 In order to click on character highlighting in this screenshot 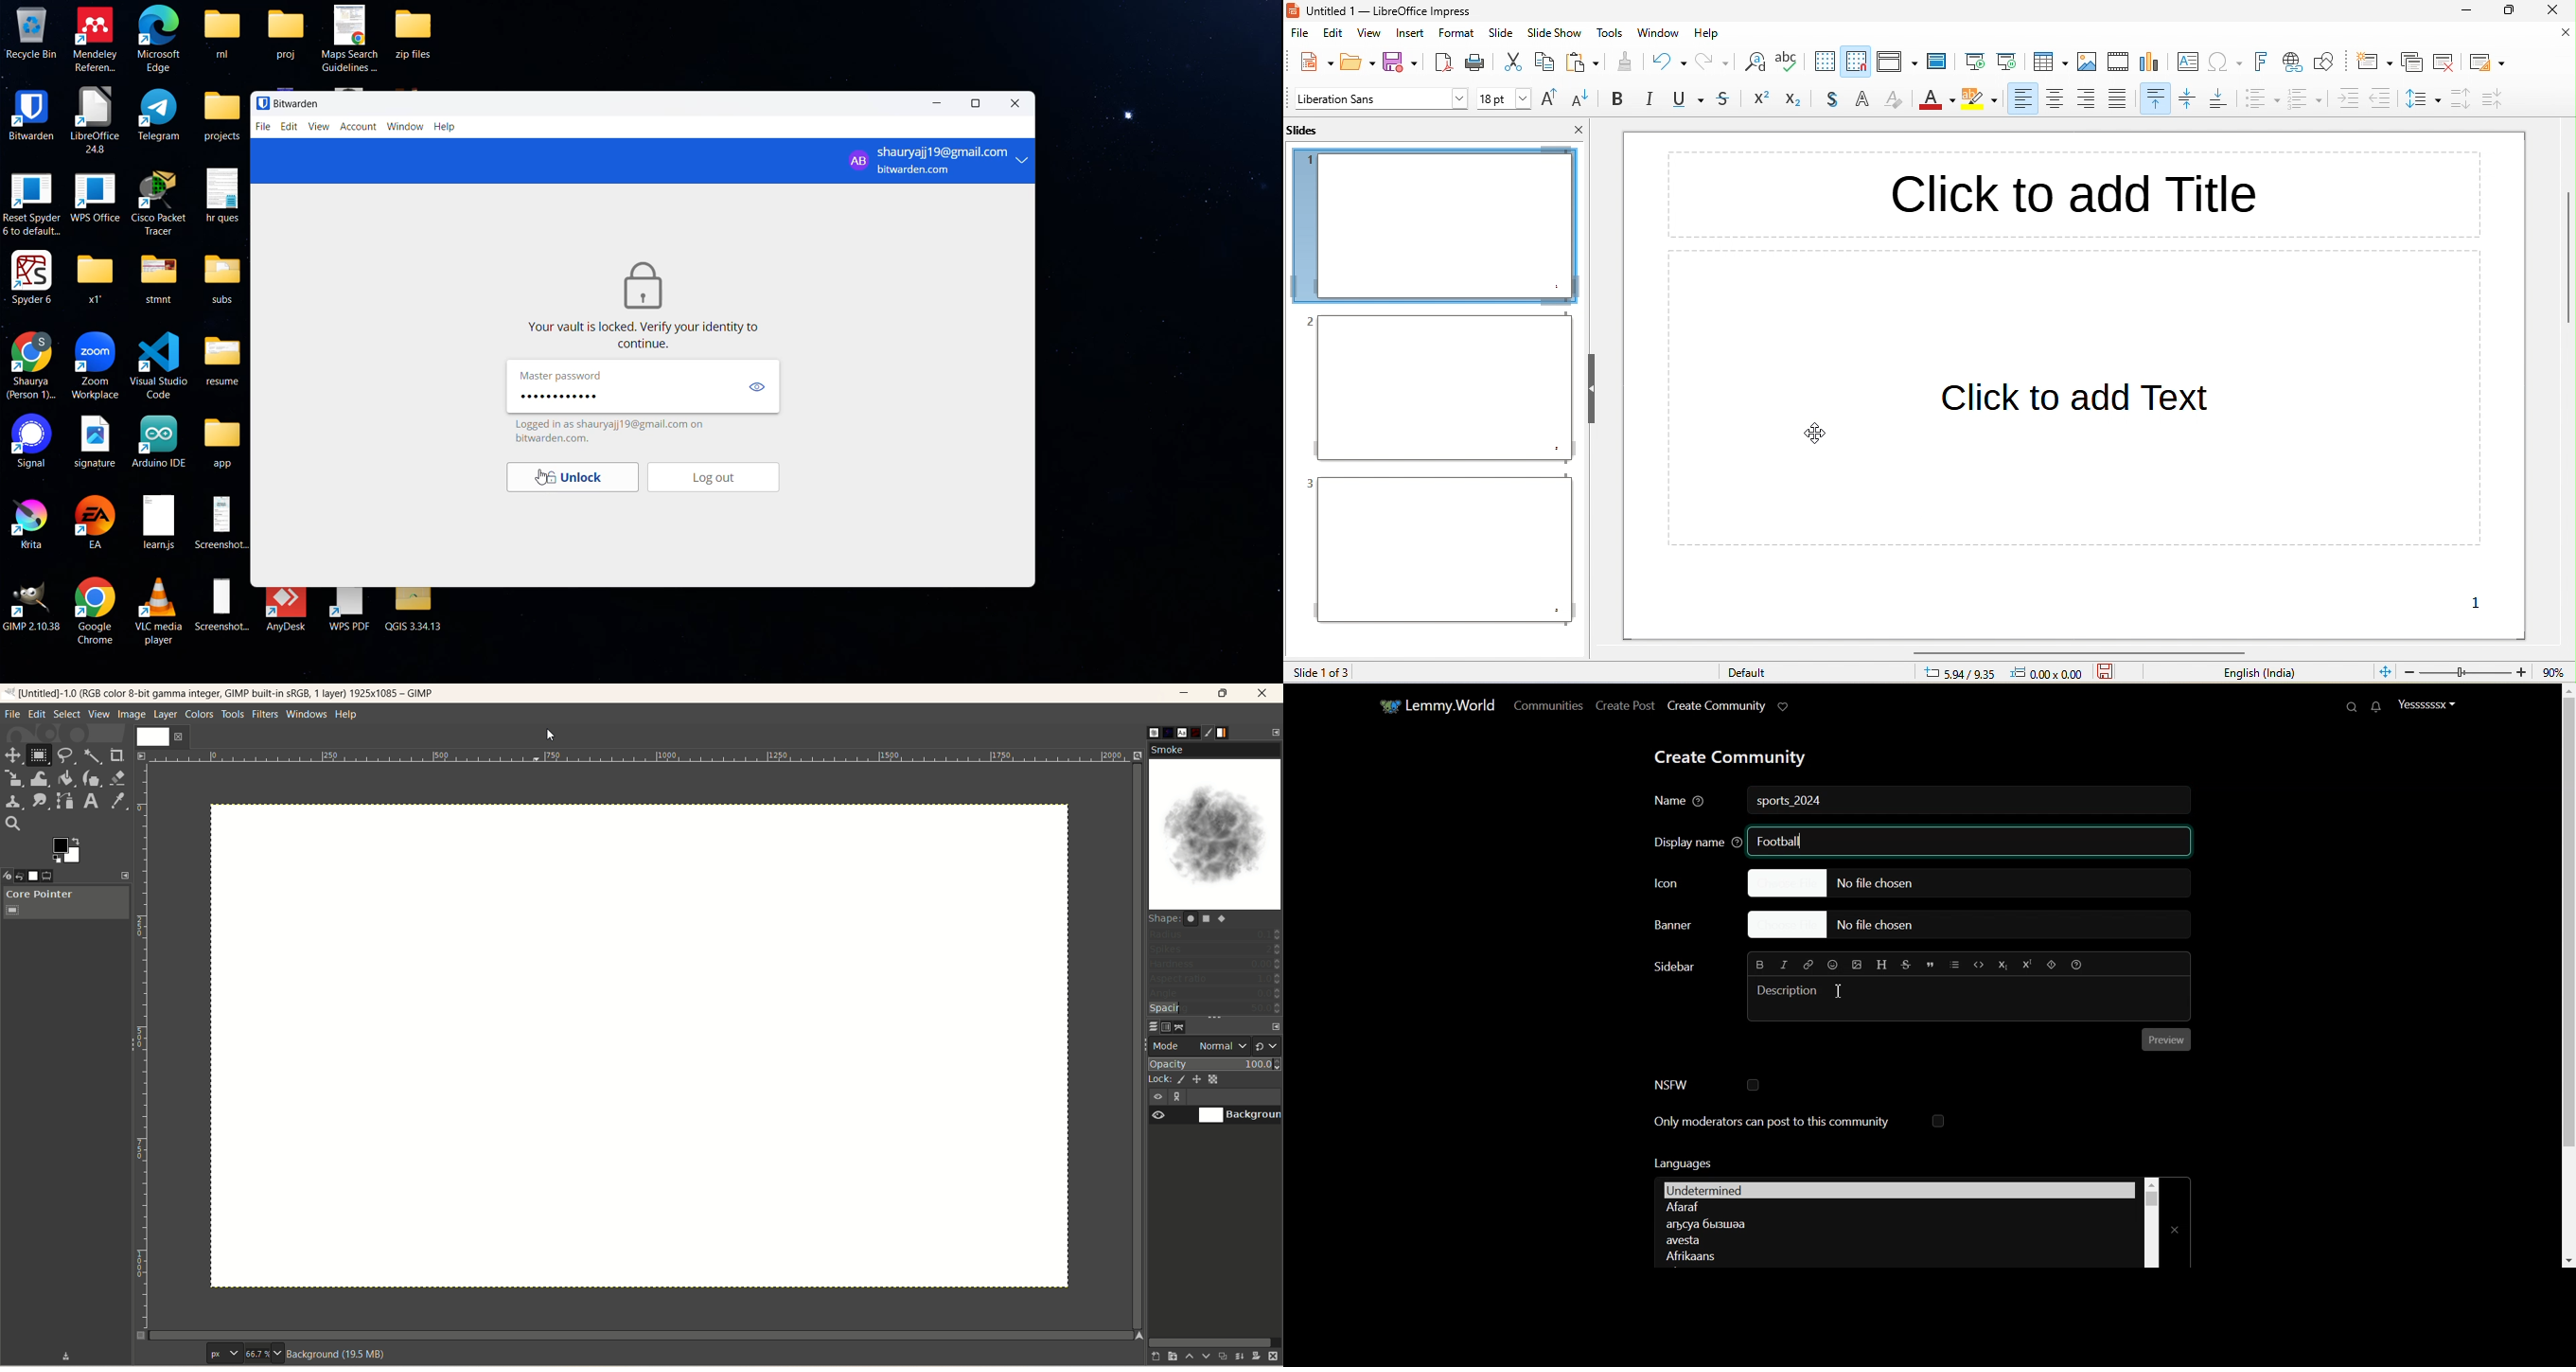, I will do `click(1980, 101)`.